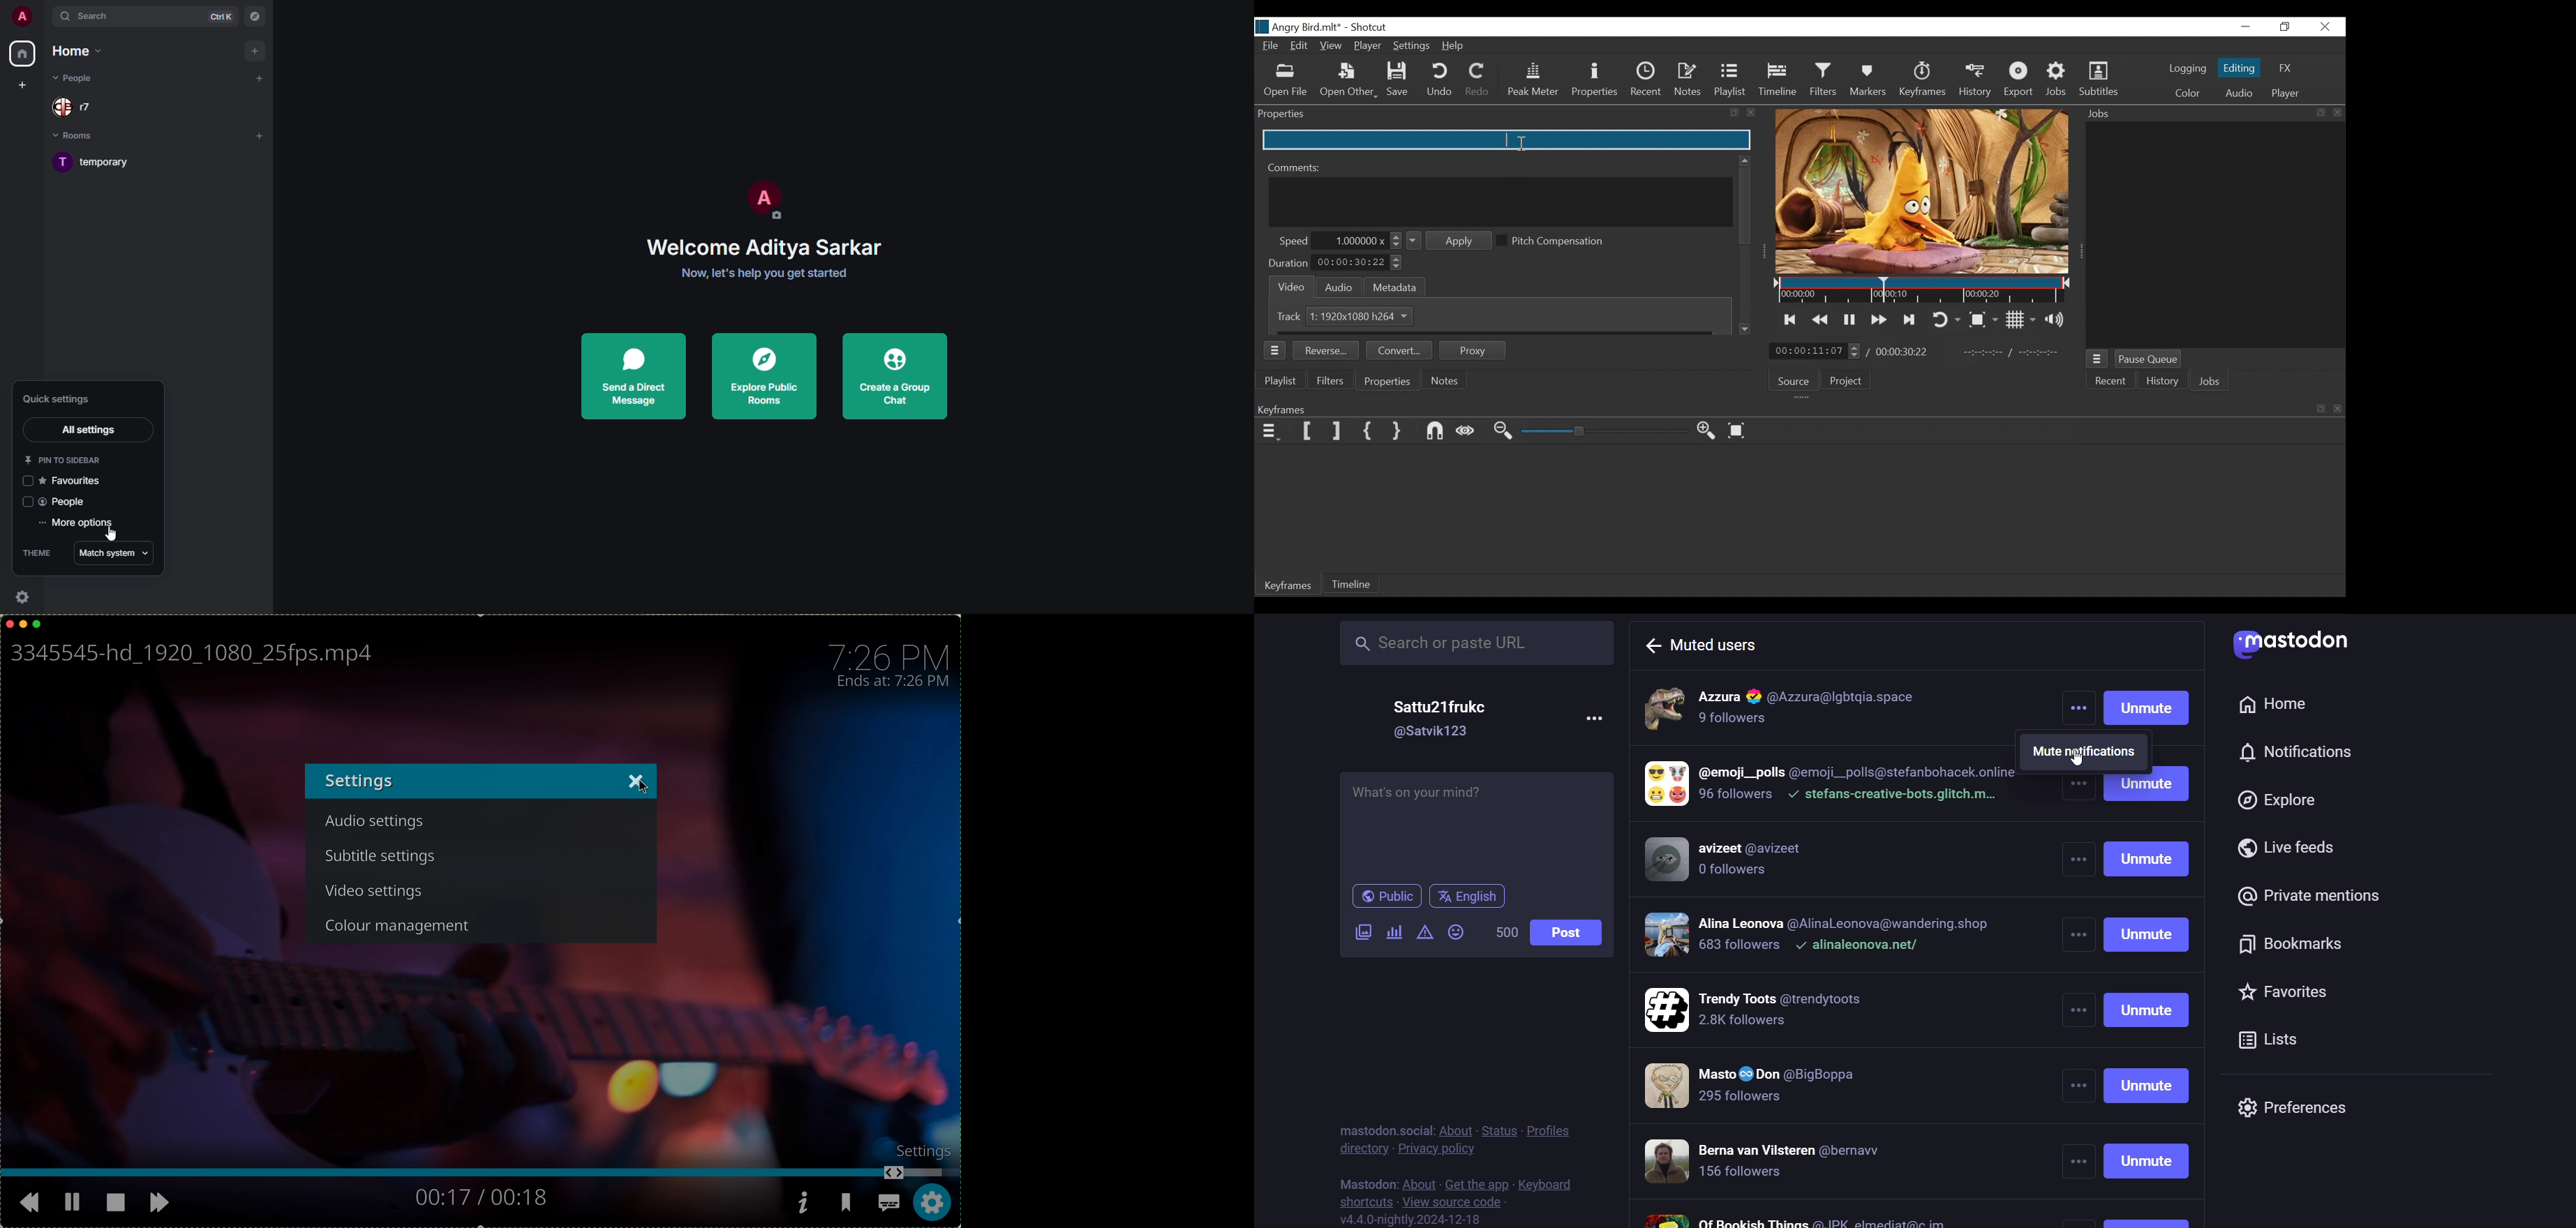  What do you see at coordinates (1738, 860) in the screenshot?
I see `muter users 3` at bounding box center [1738, 860].